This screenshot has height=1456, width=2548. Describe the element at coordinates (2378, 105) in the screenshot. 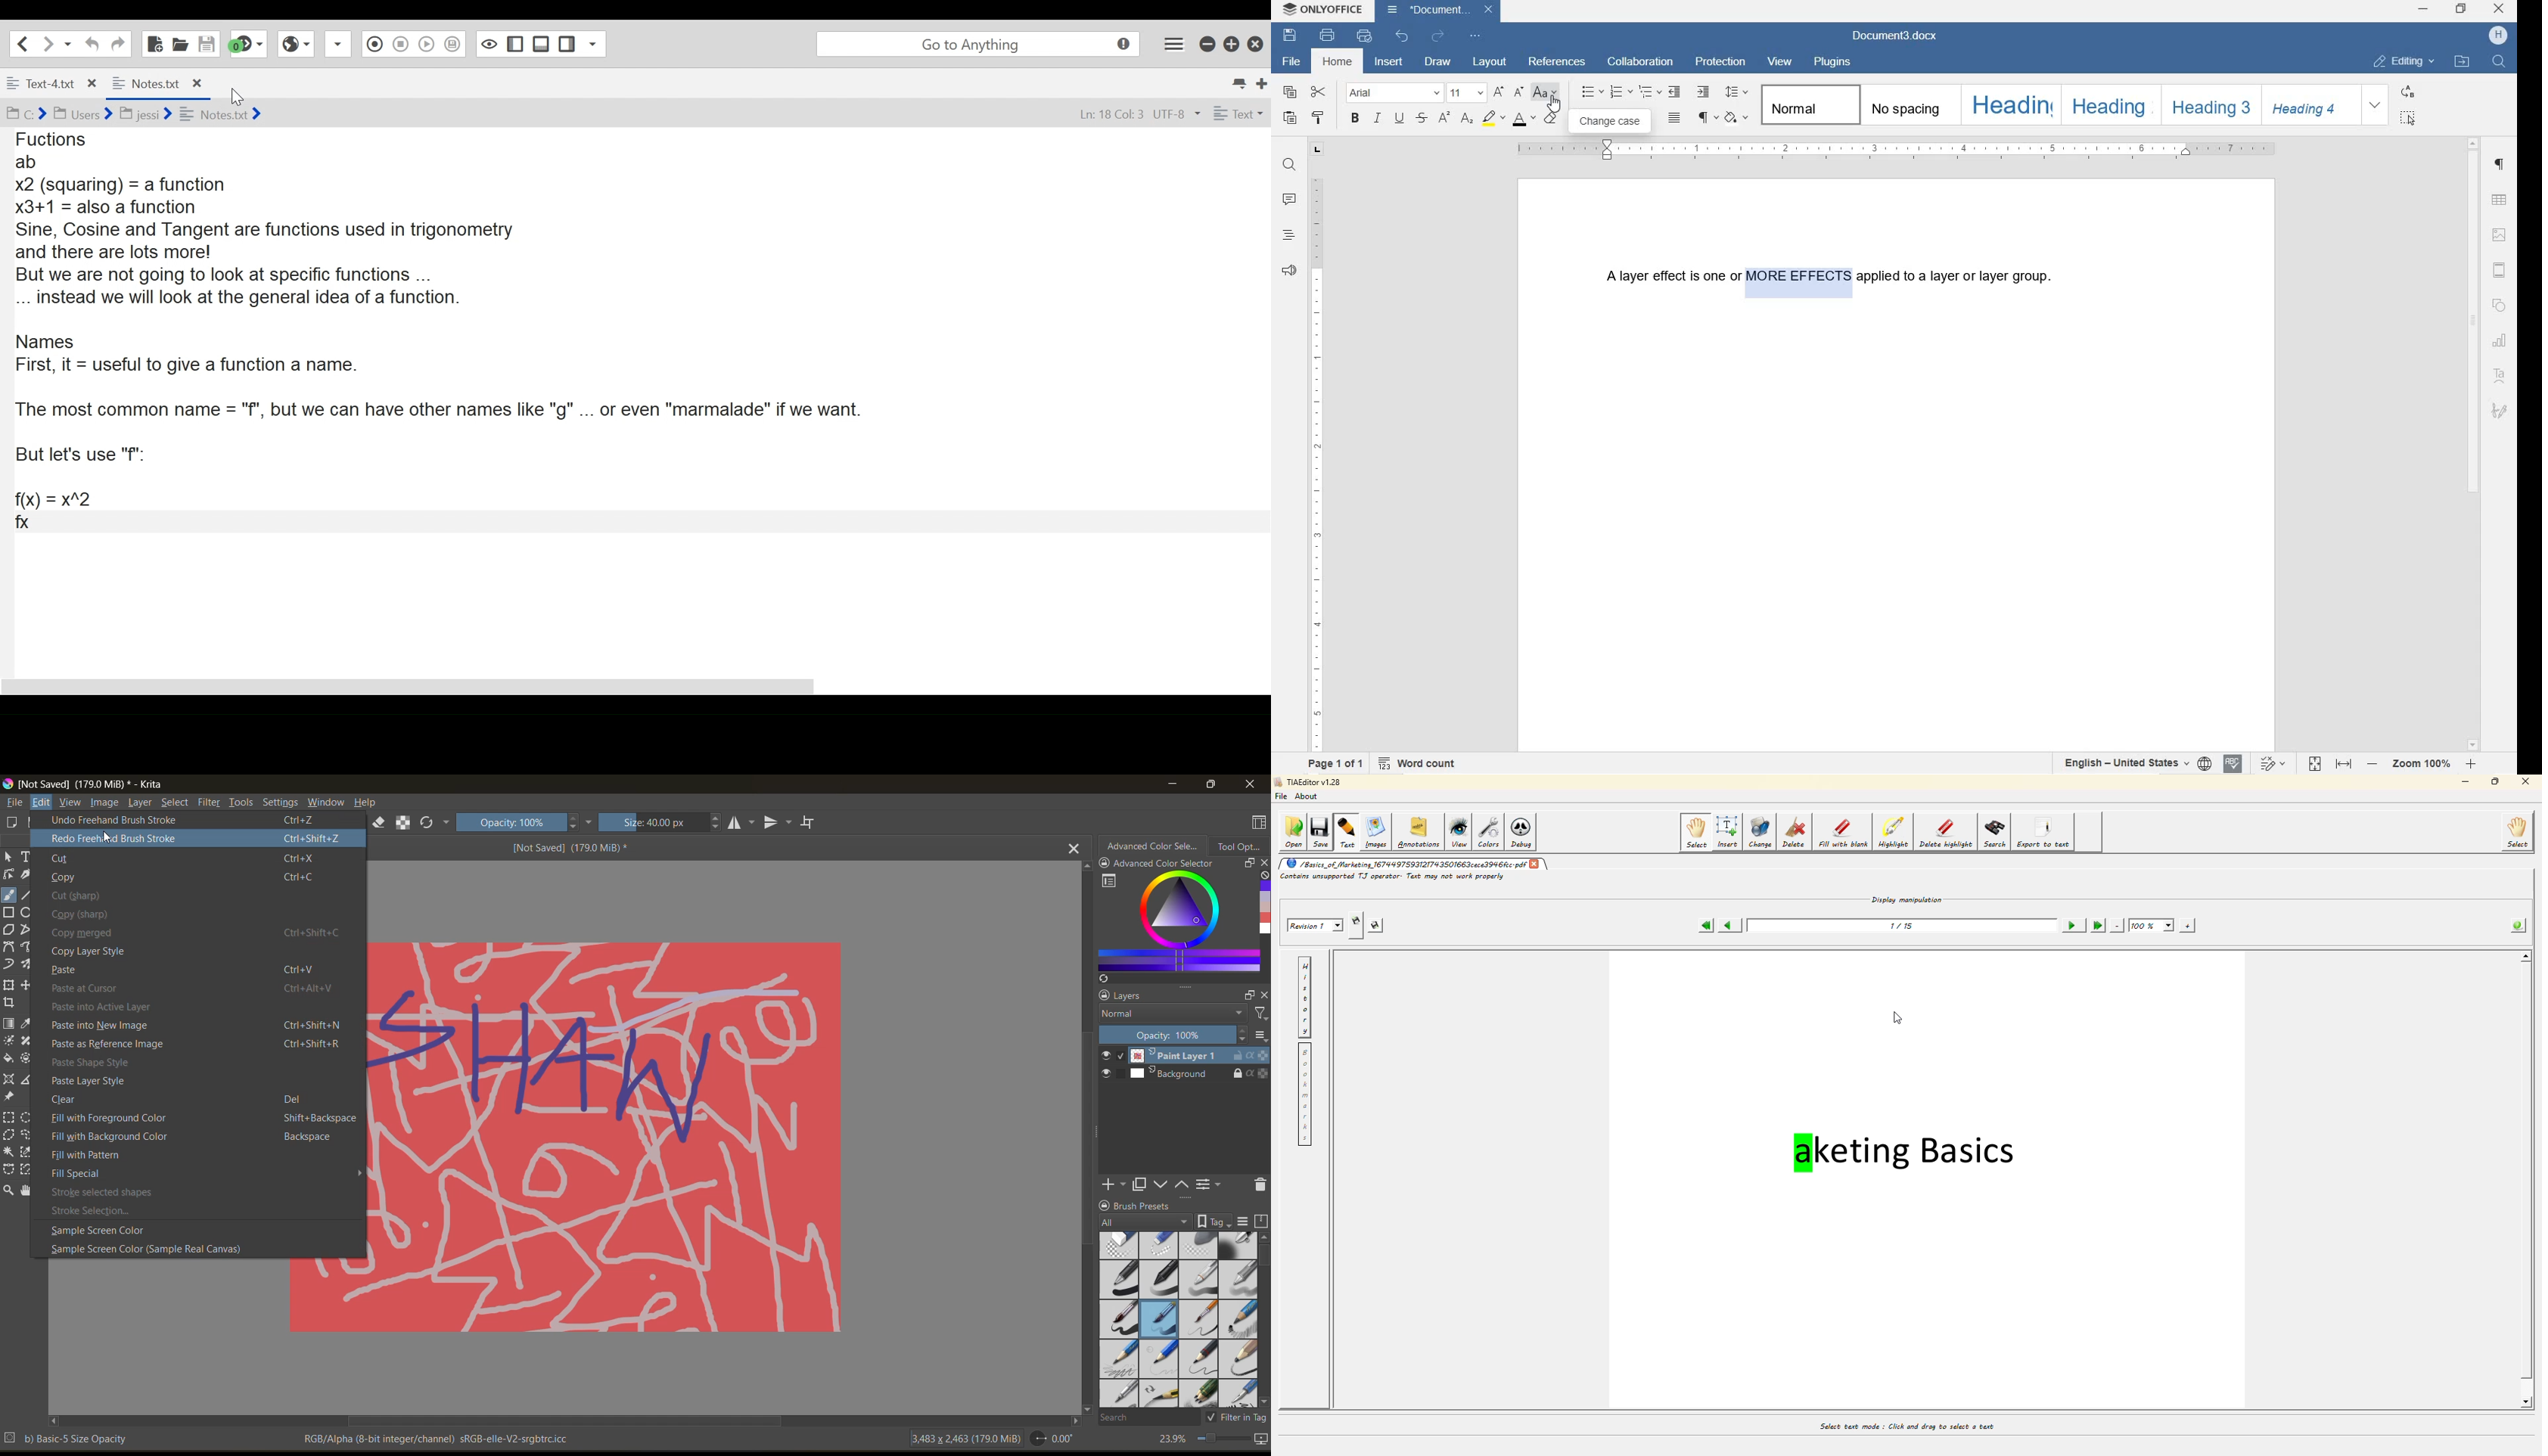

I see `EXPAND FORMATTING STYLE` at that location.